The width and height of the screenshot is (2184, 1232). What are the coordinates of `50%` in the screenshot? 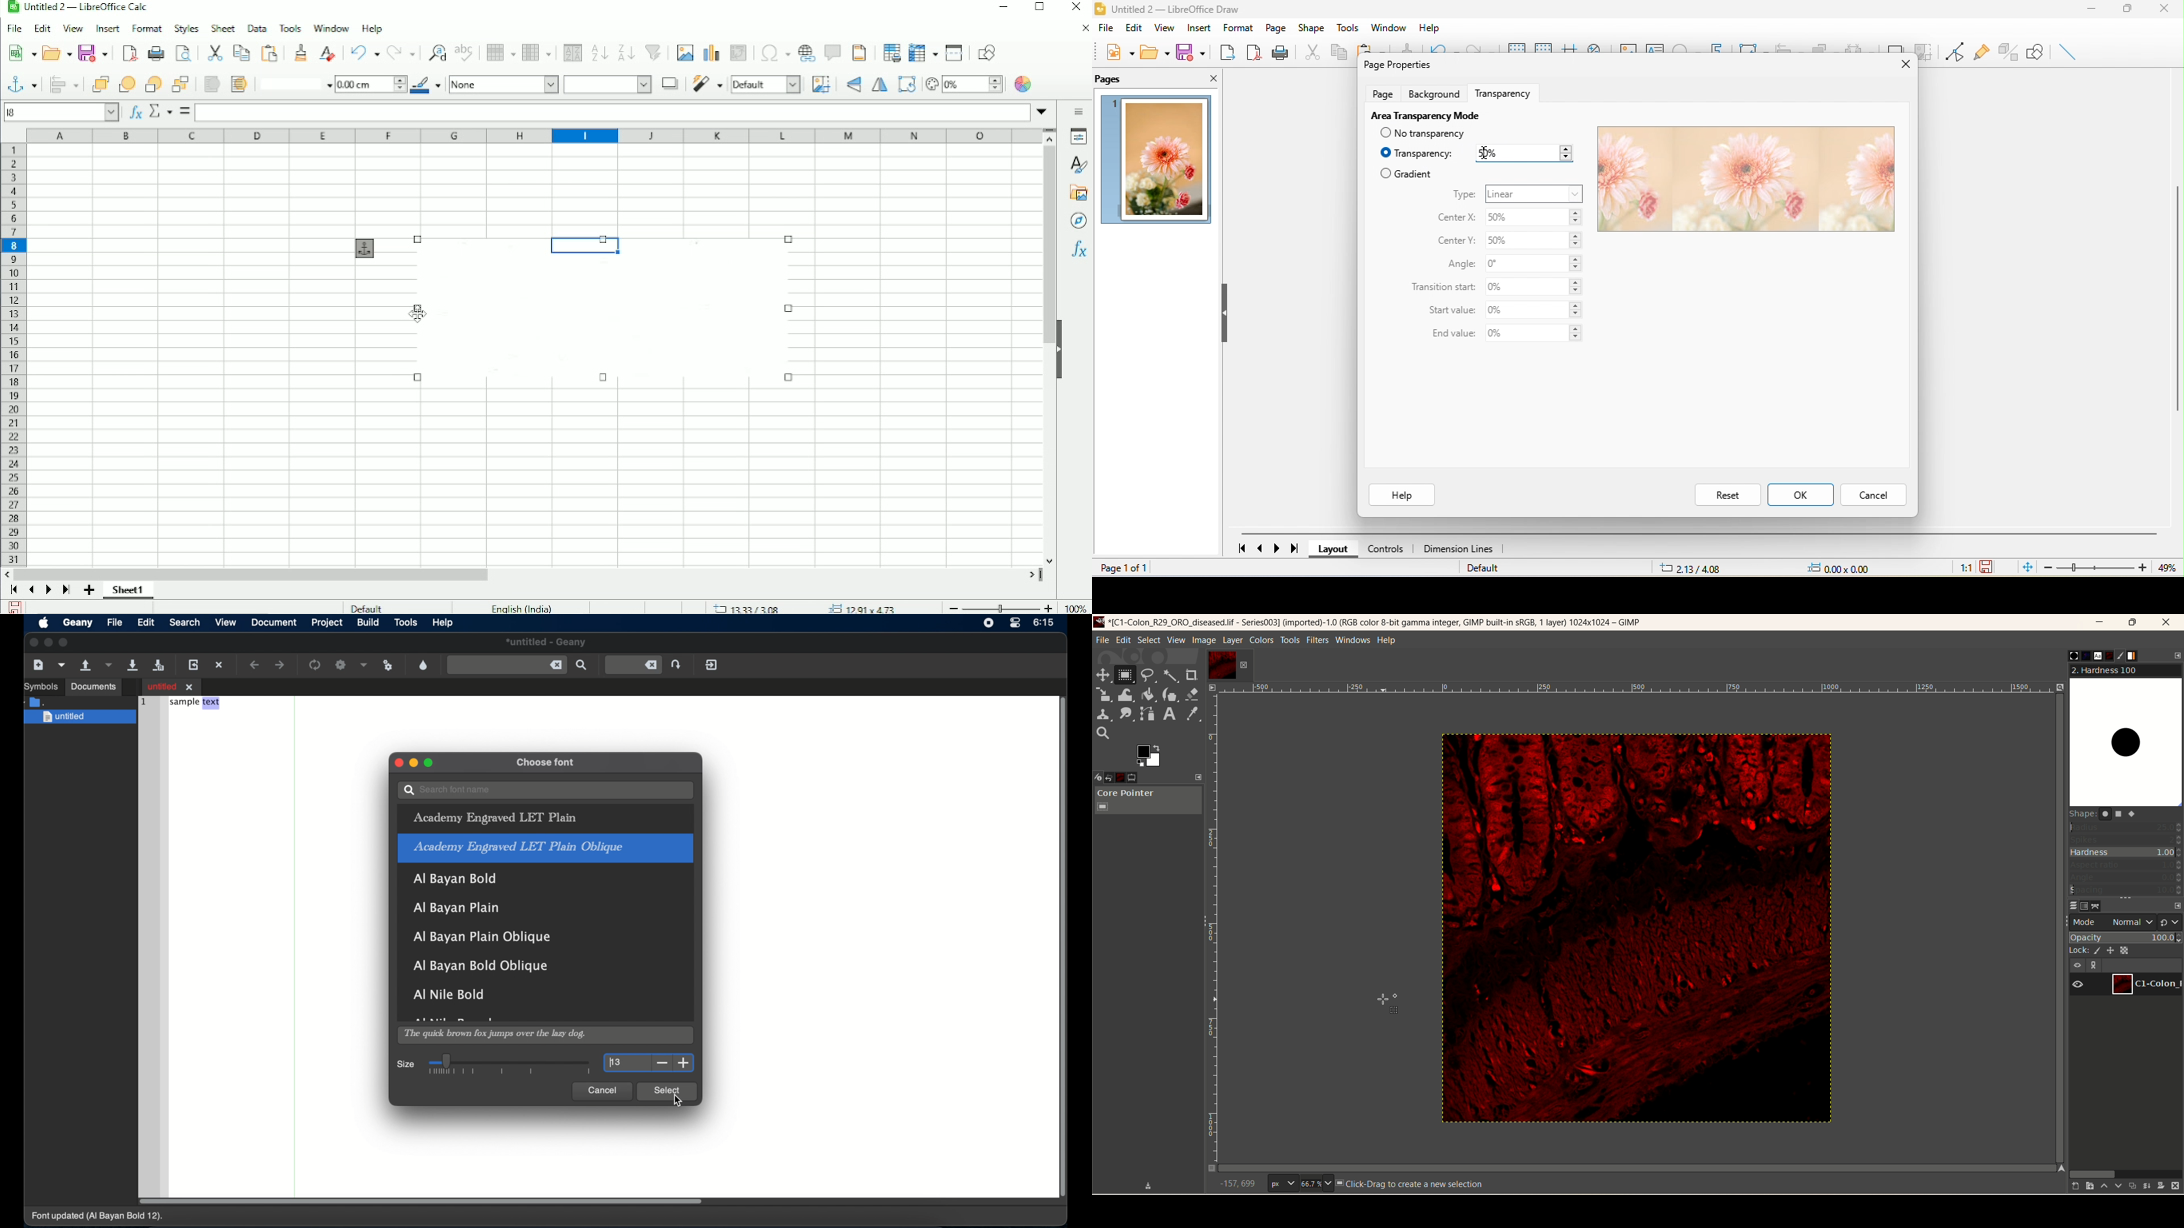 It's located at (1536, 218).